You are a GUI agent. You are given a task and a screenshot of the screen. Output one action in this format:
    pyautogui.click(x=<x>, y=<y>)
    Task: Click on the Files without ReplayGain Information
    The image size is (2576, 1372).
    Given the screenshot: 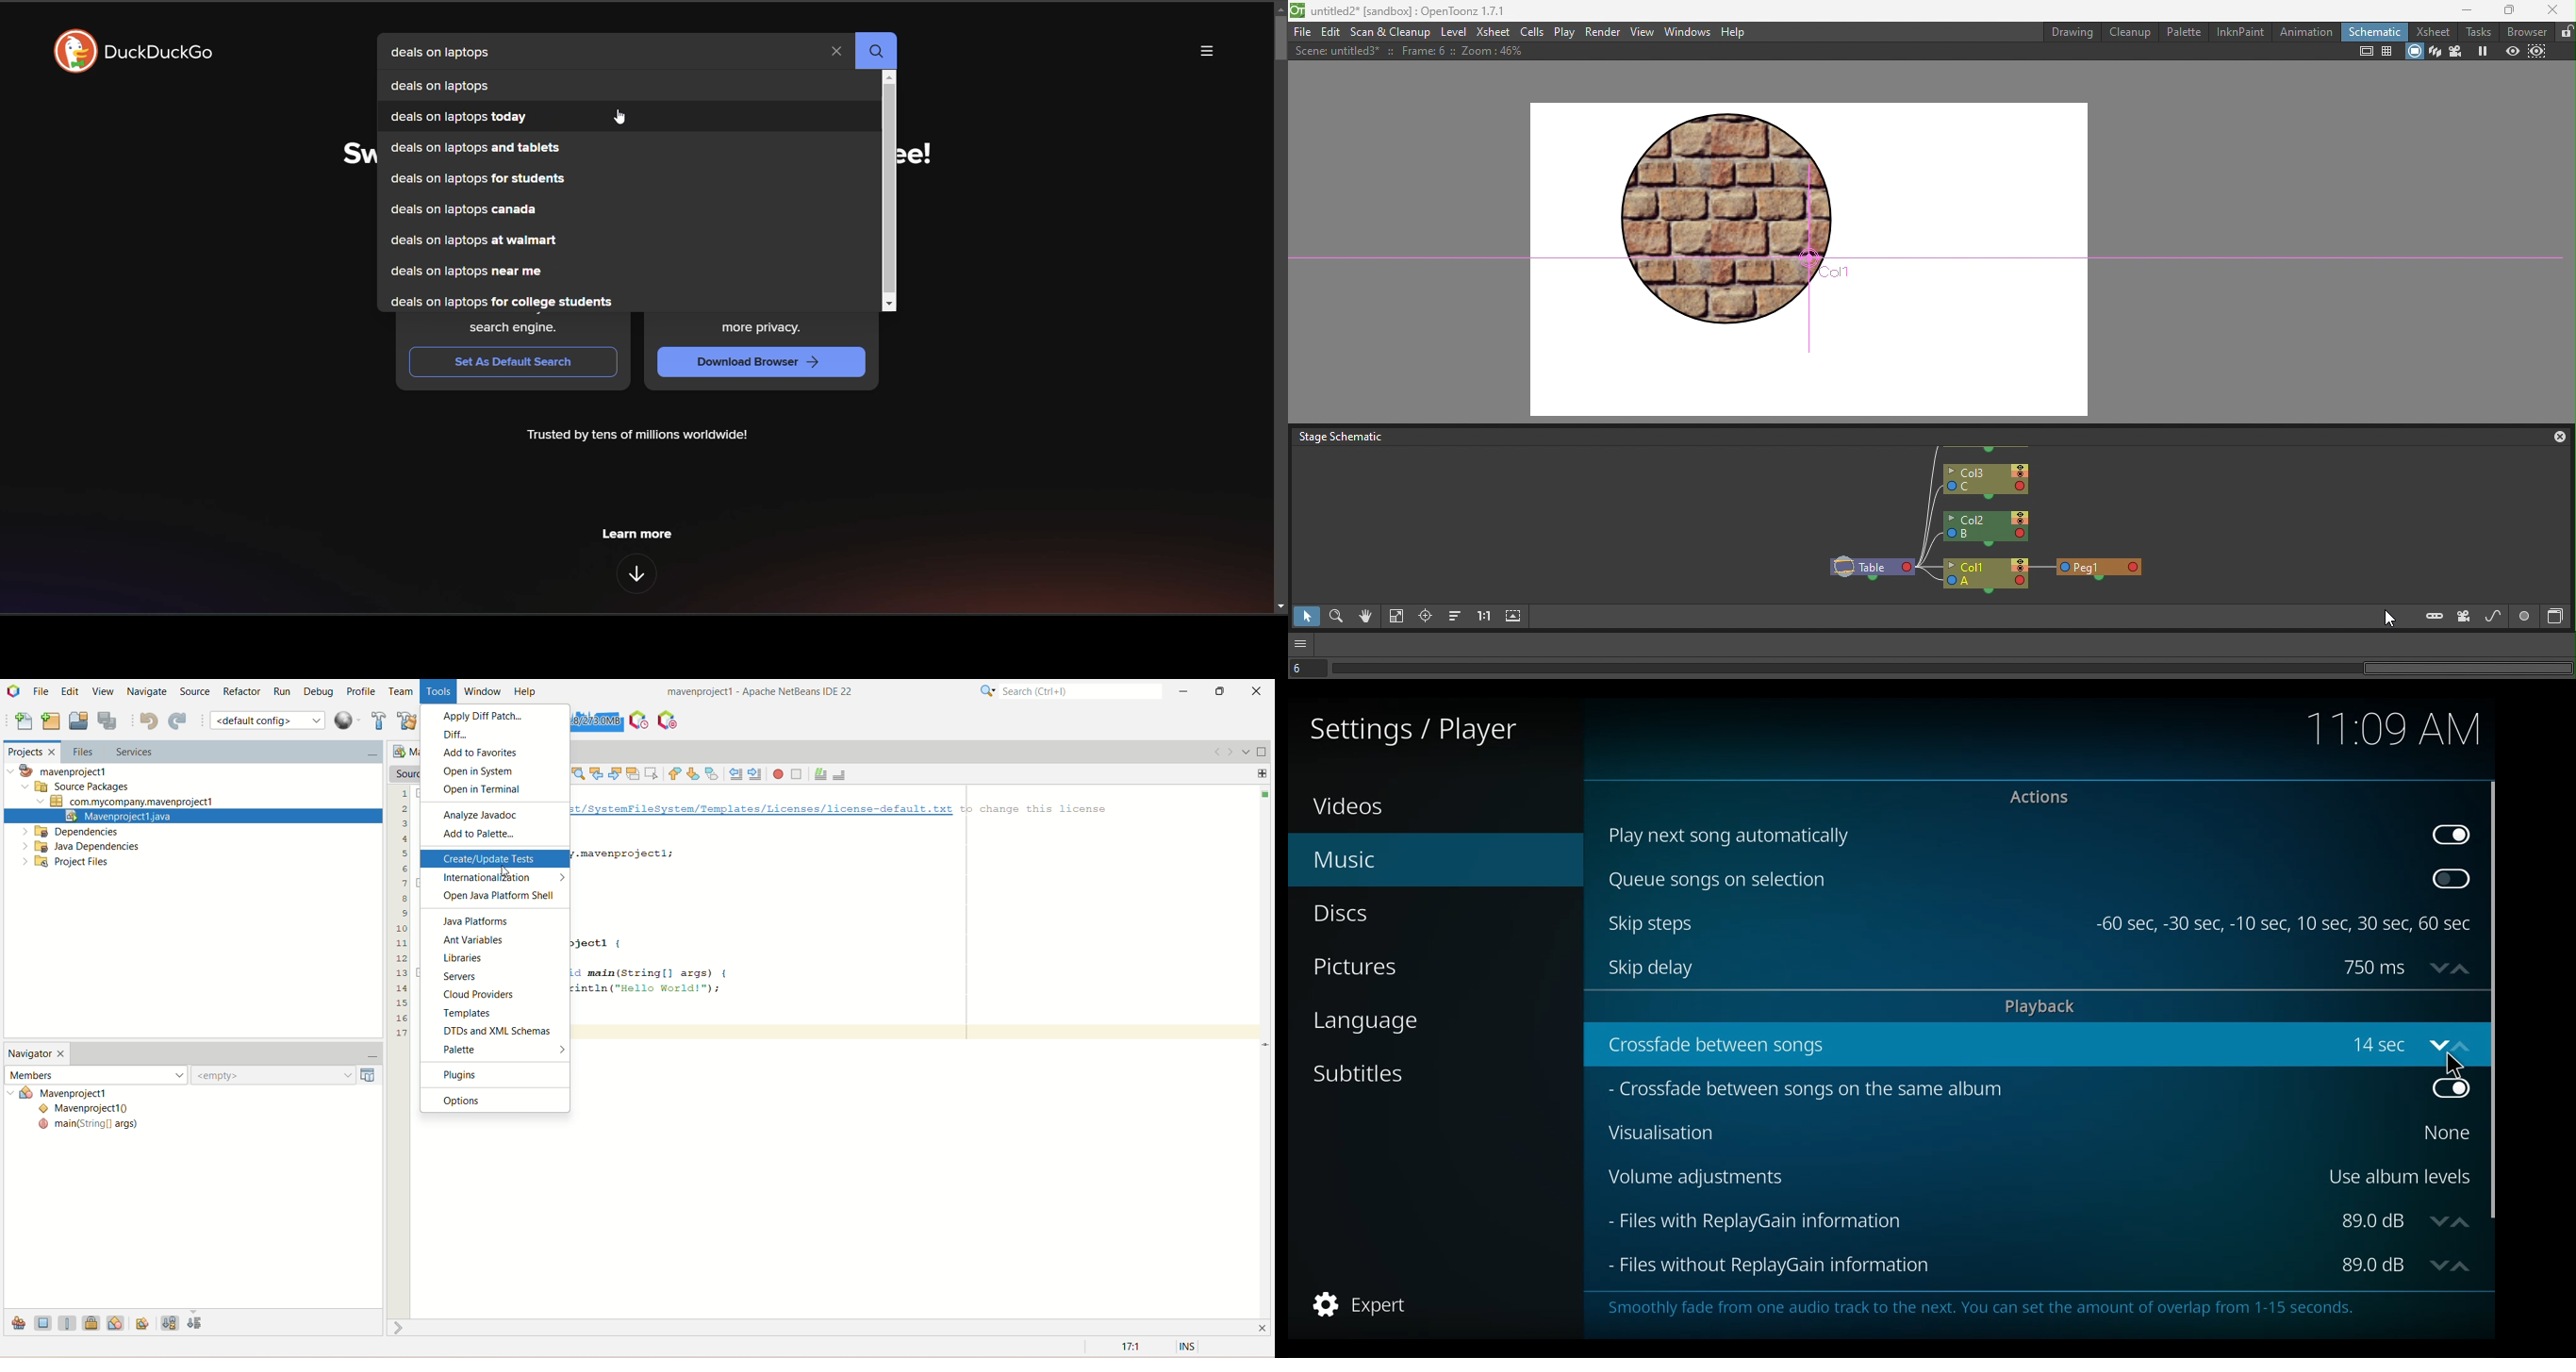 What is the action you would take?
    pyautogui.click(x=1968, y=1266)
    